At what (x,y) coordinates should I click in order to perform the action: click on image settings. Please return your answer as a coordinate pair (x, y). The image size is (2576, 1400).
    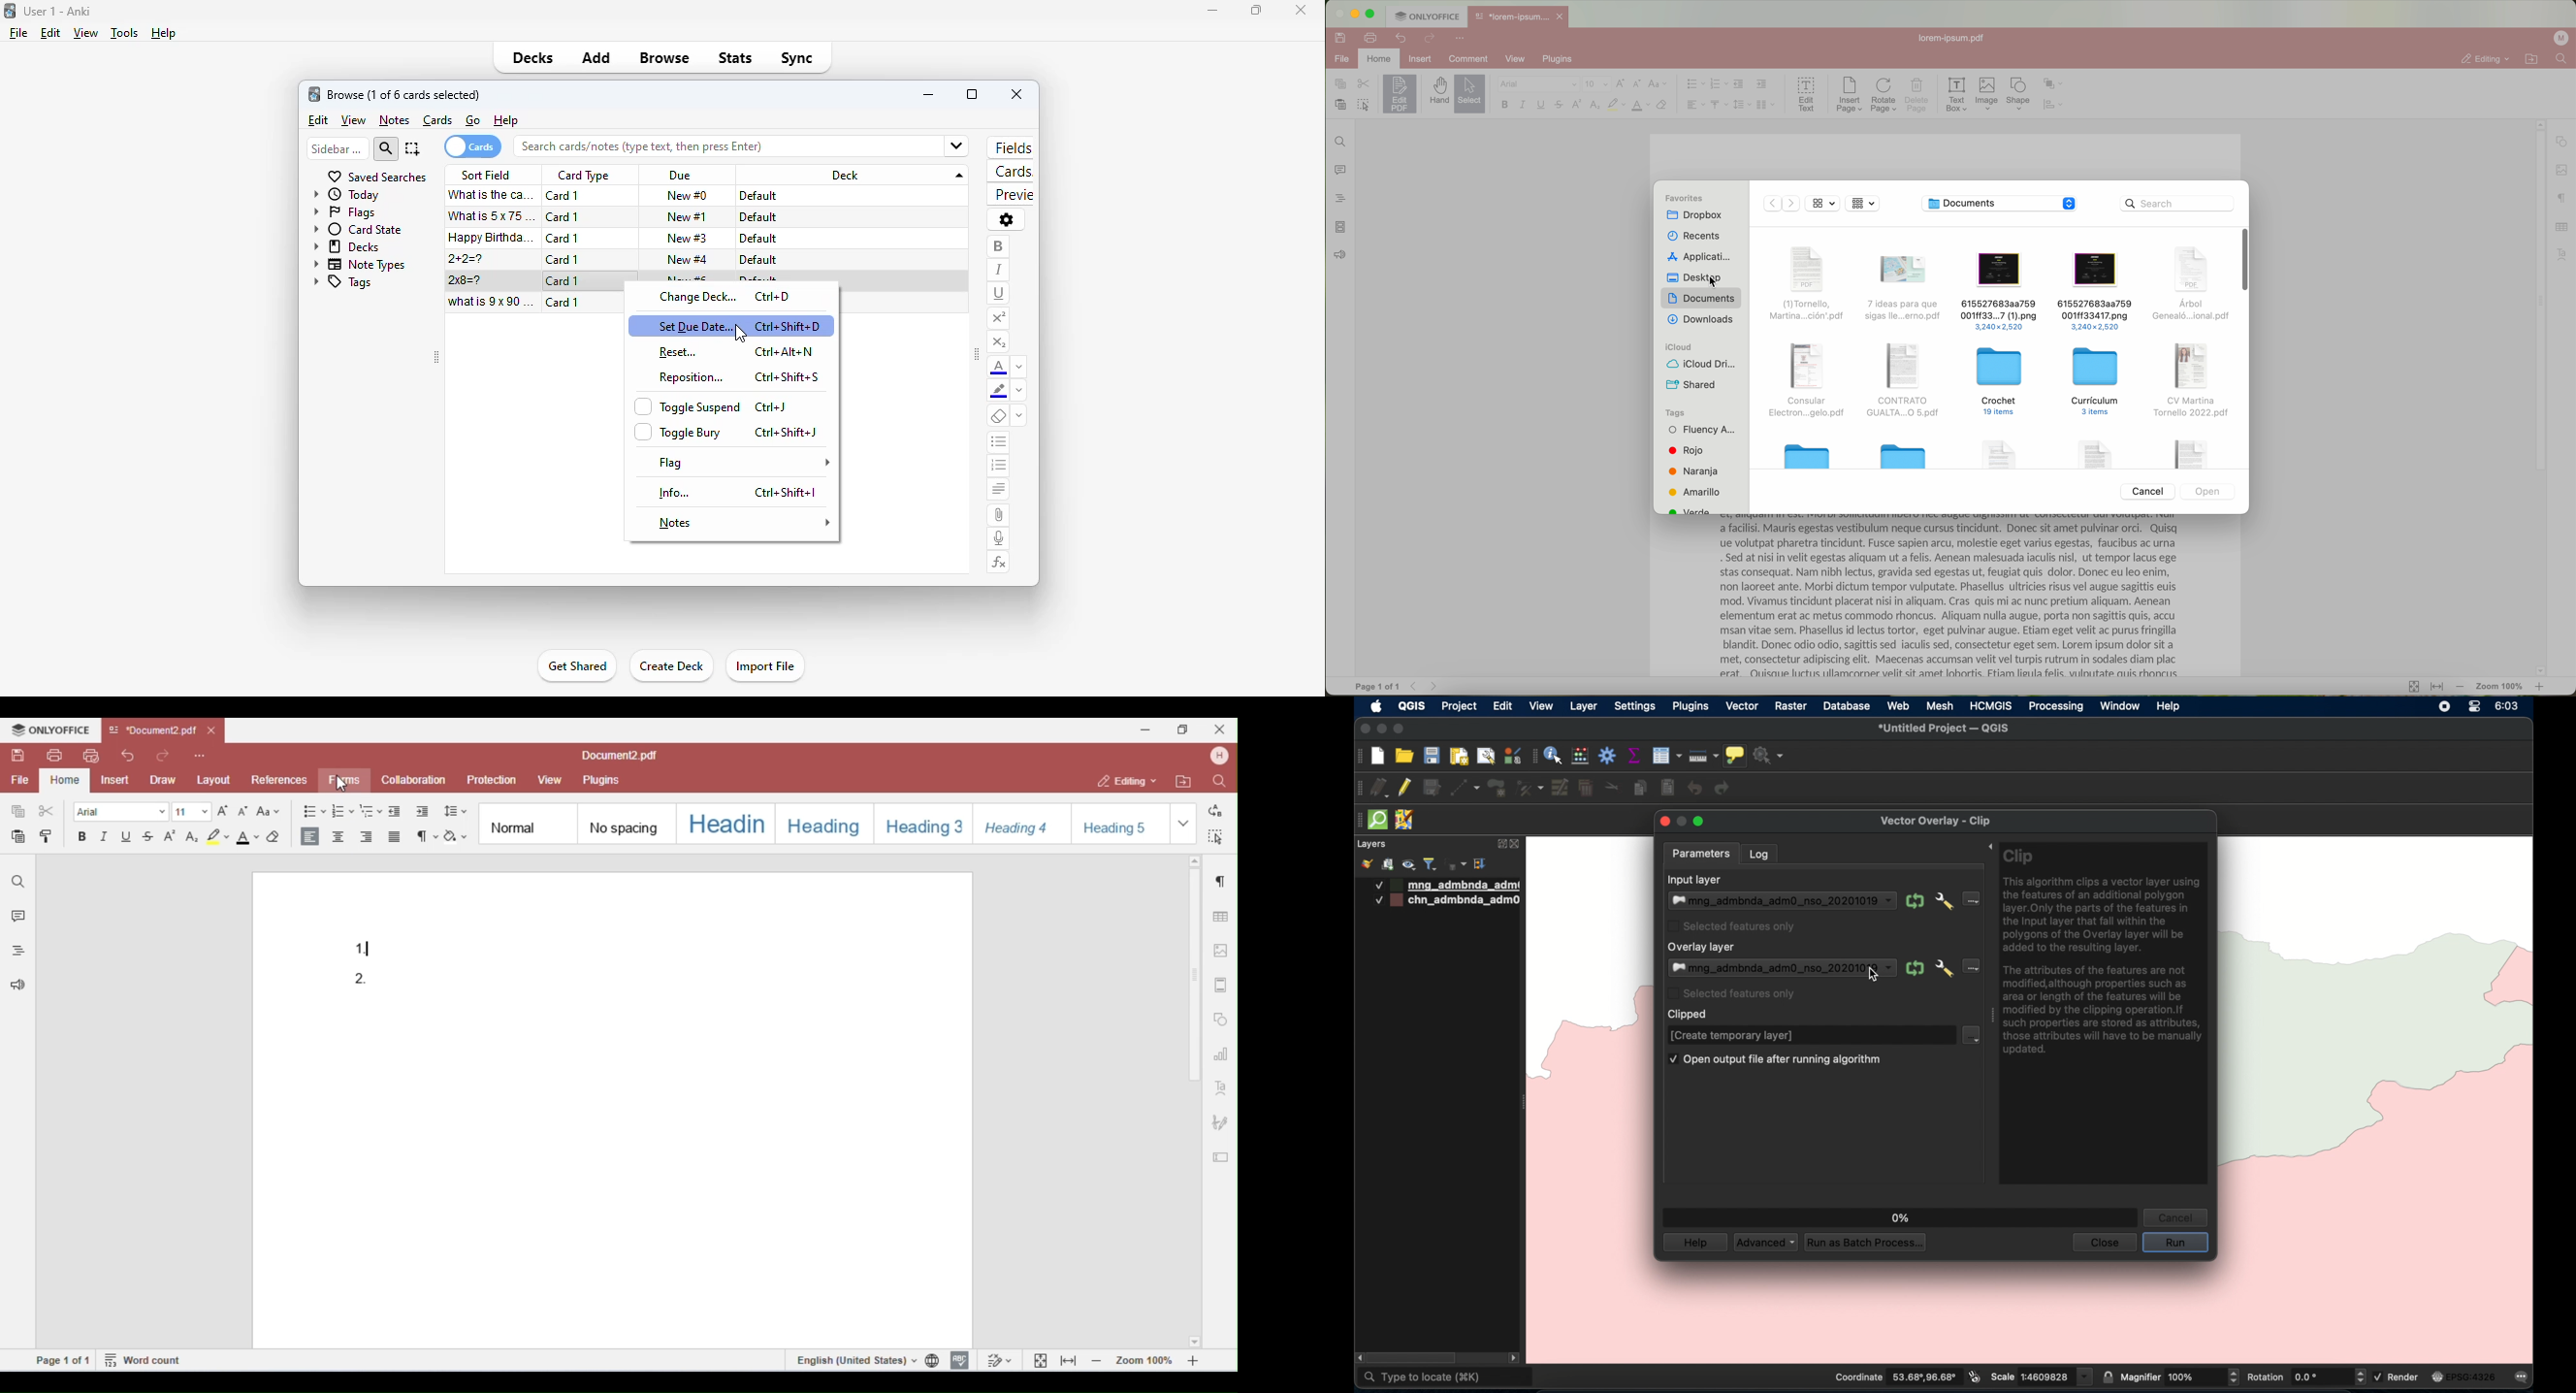
    Looking at the image, I should click on (2562, 170).